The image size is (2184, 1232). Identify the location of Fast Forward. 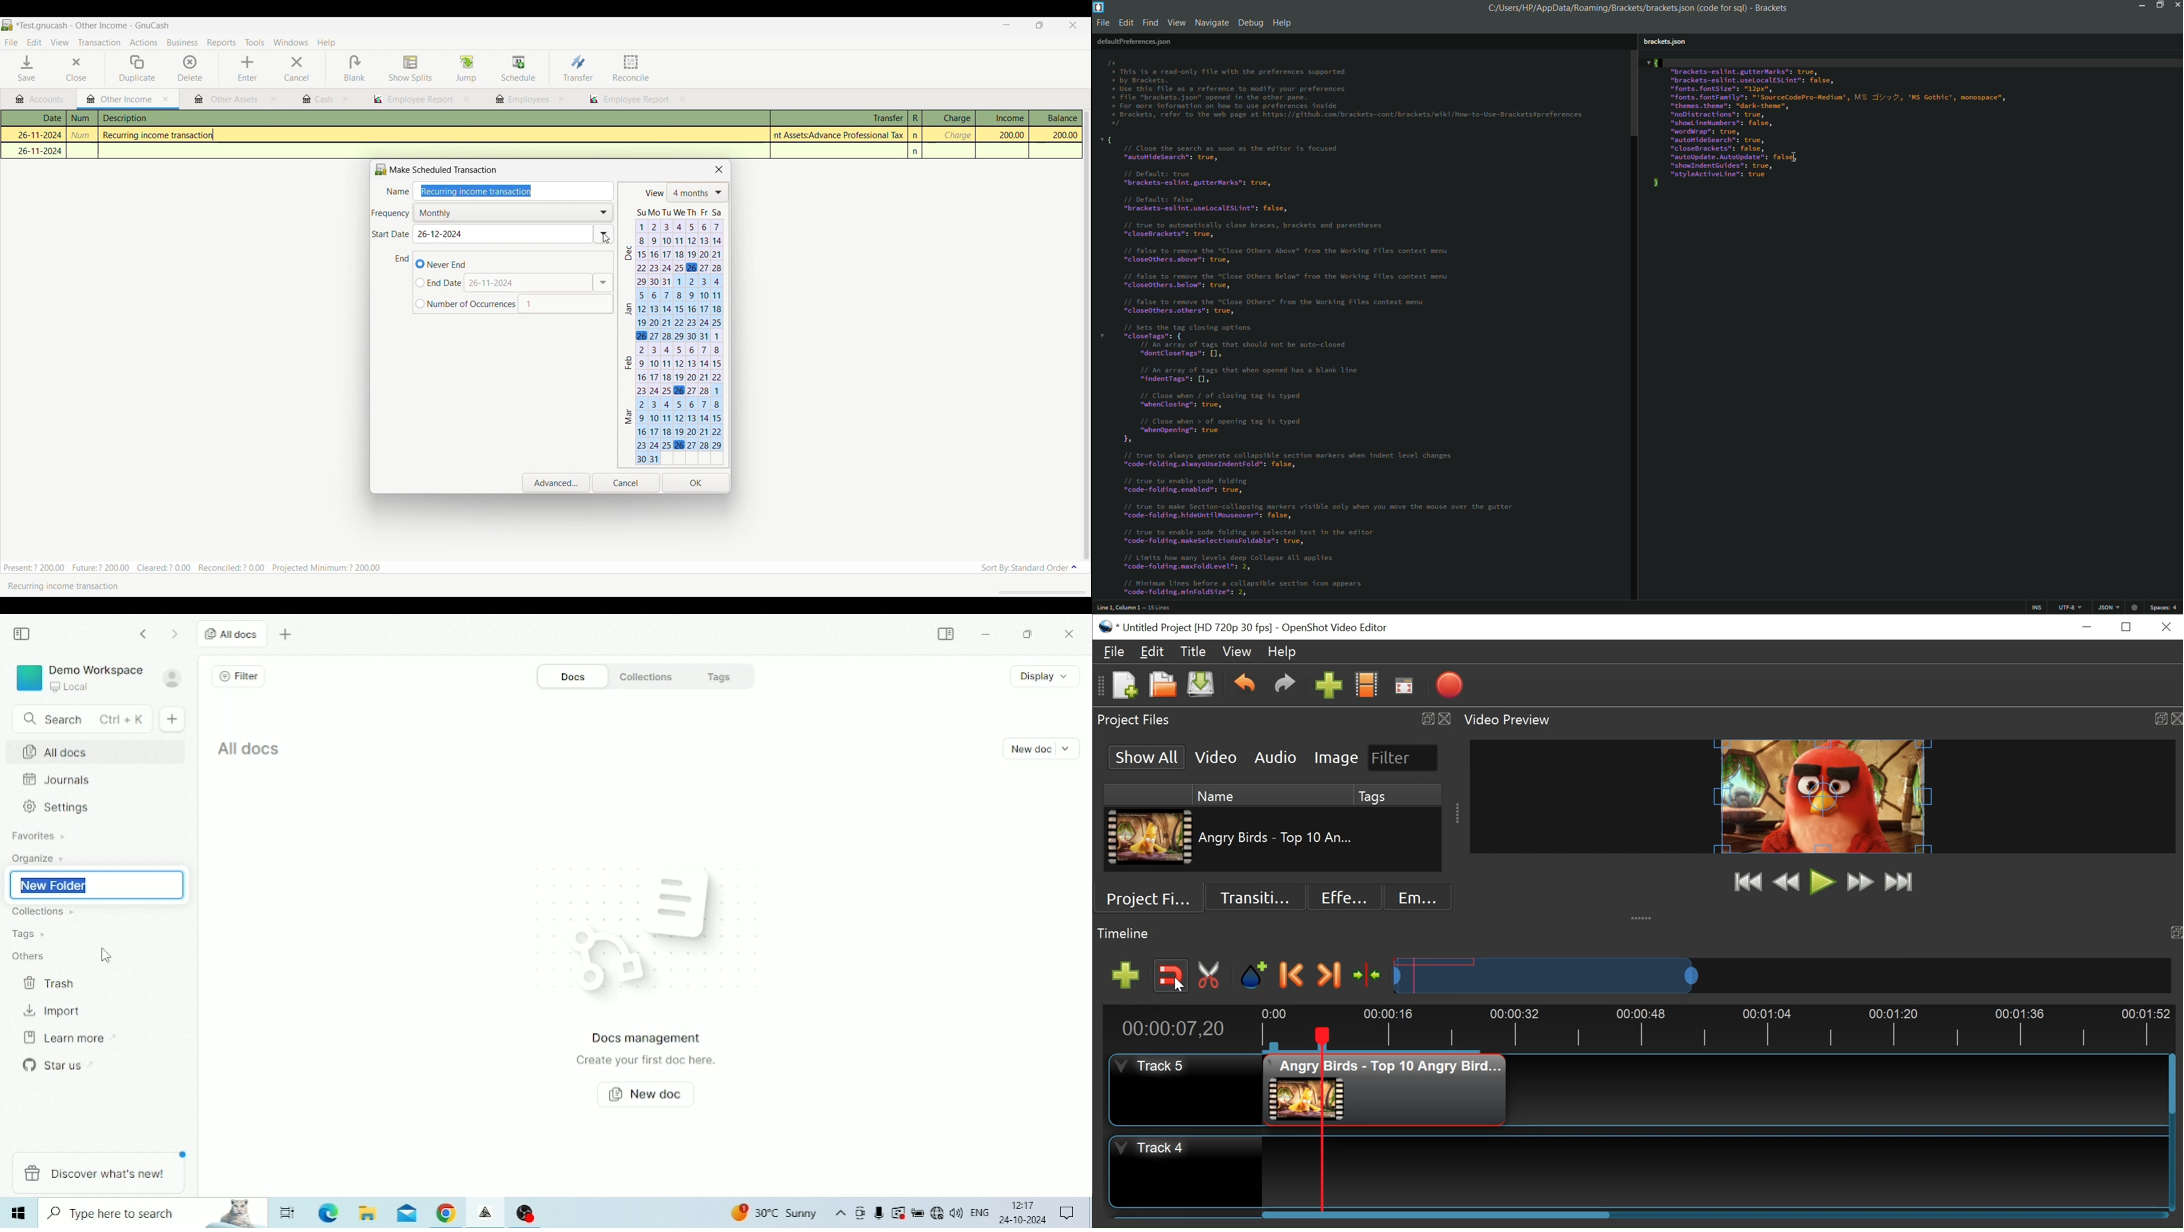
(1862, 882).